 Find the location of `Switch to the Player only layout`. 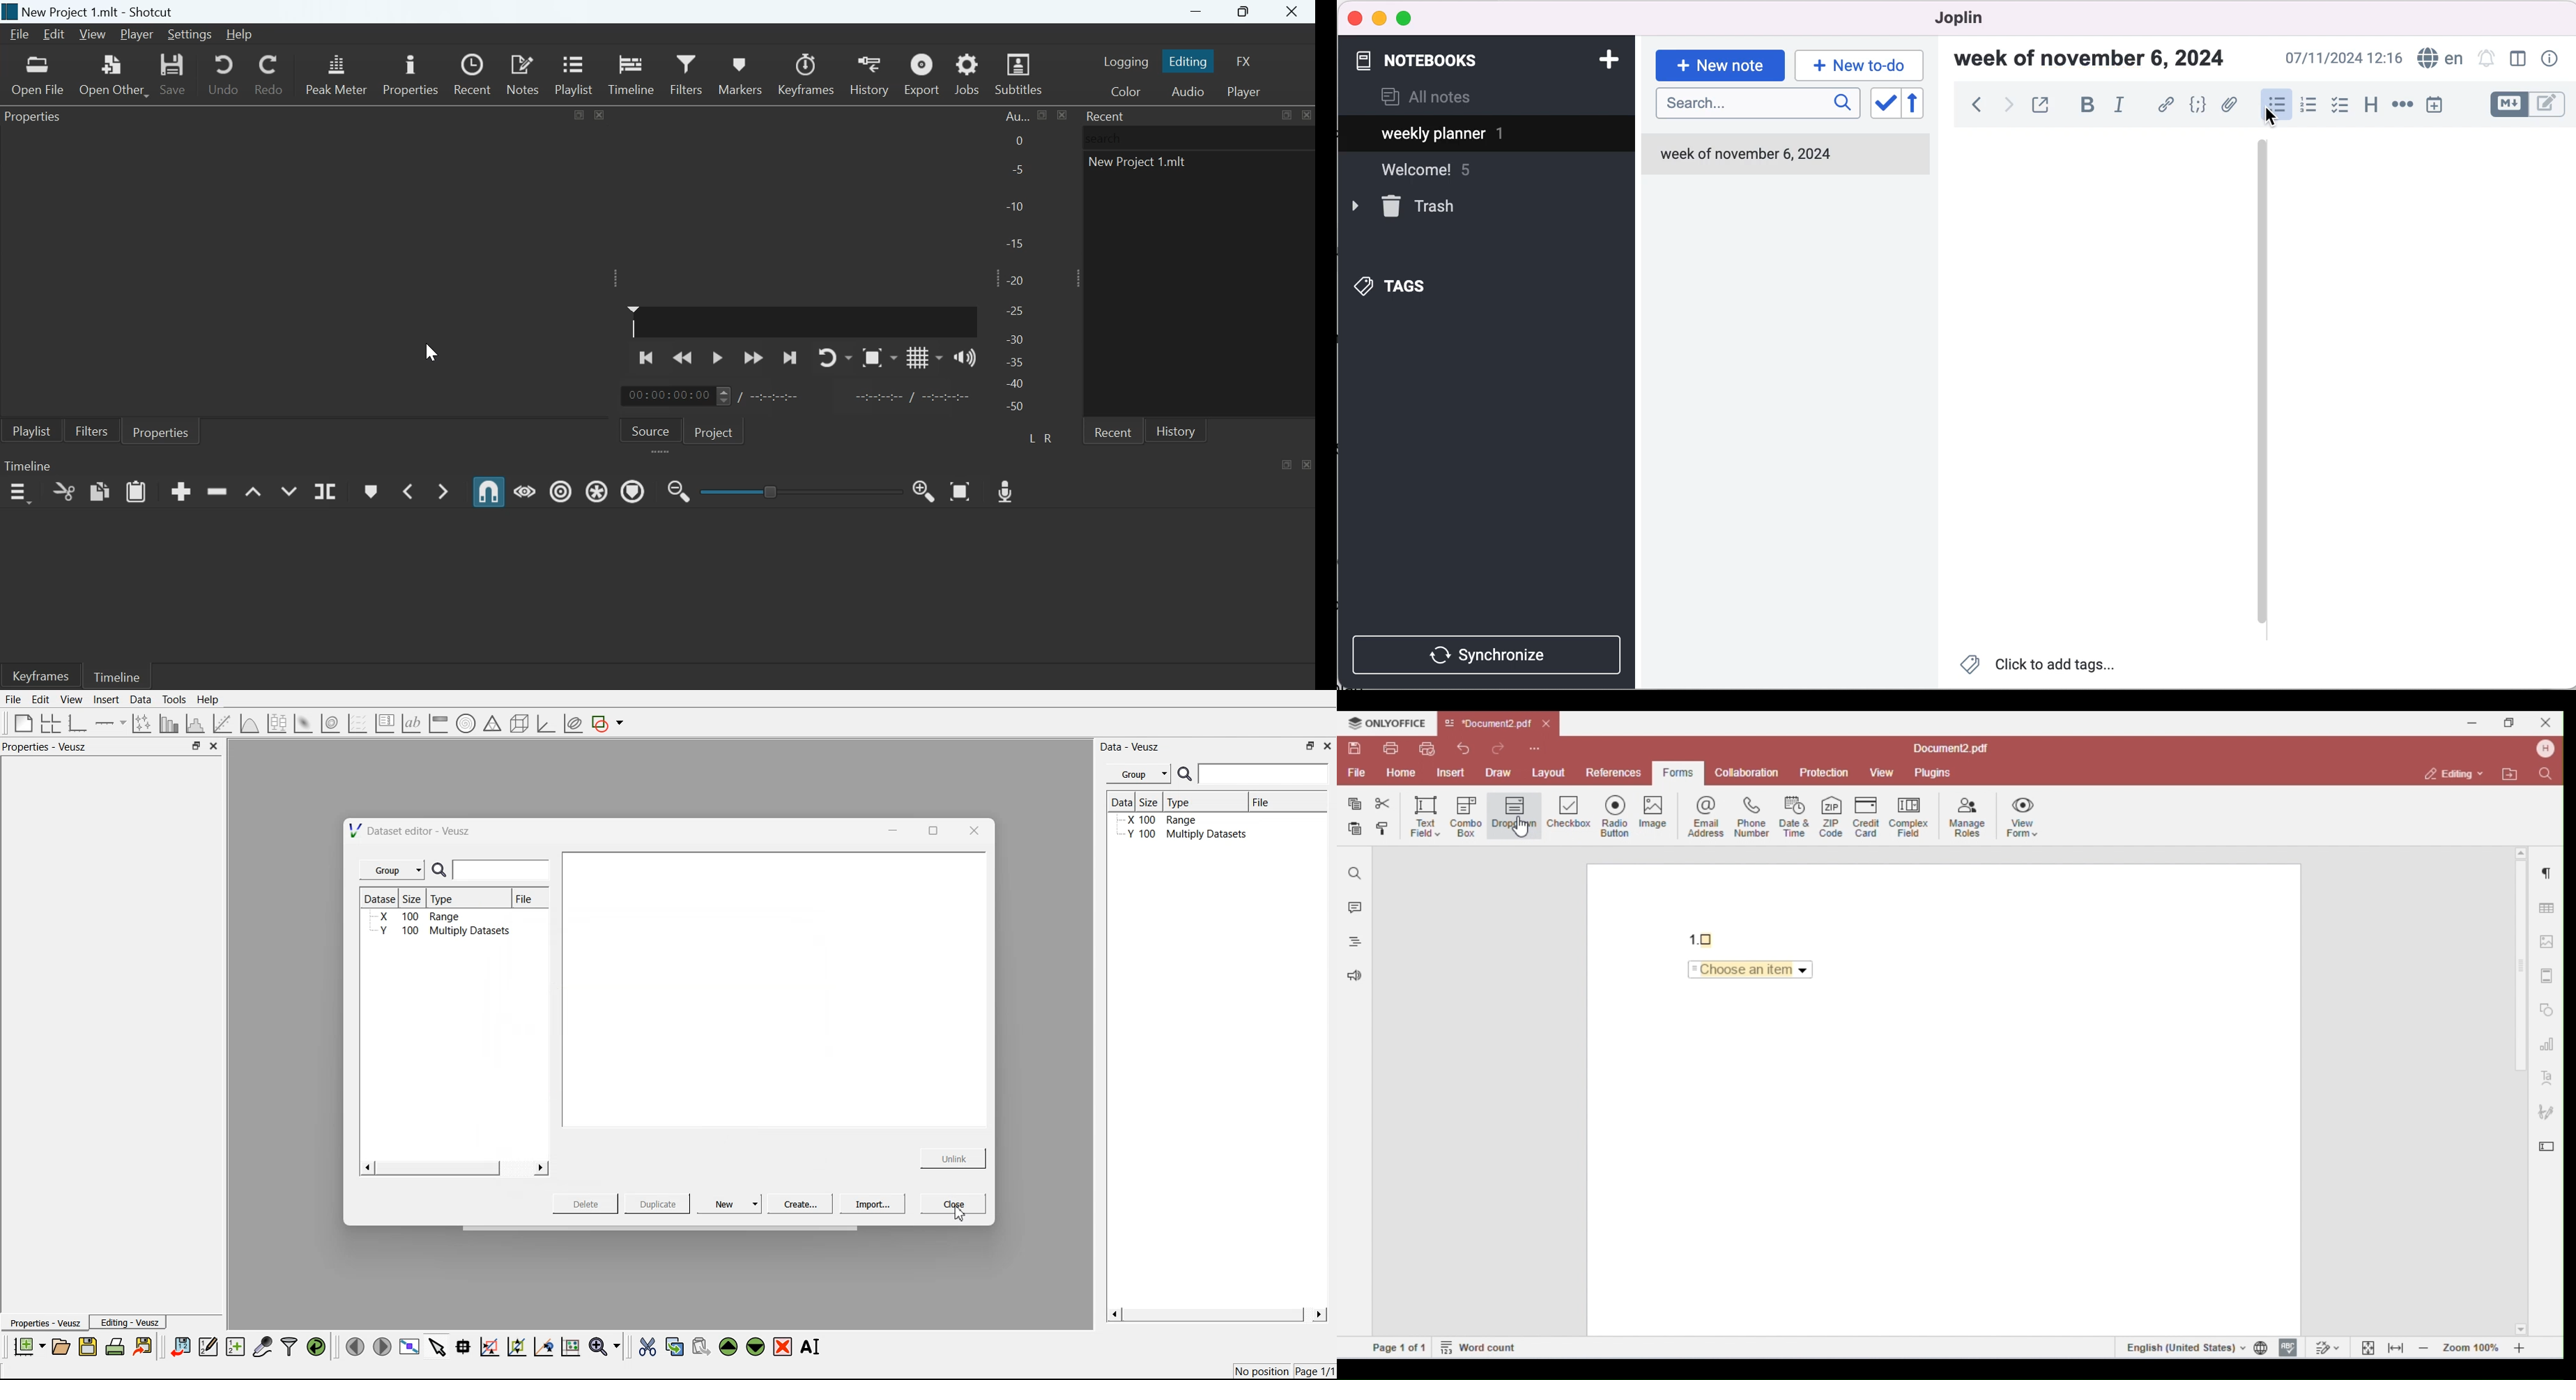

Switch to the Player only layout is located at coordinates (1246, 92).